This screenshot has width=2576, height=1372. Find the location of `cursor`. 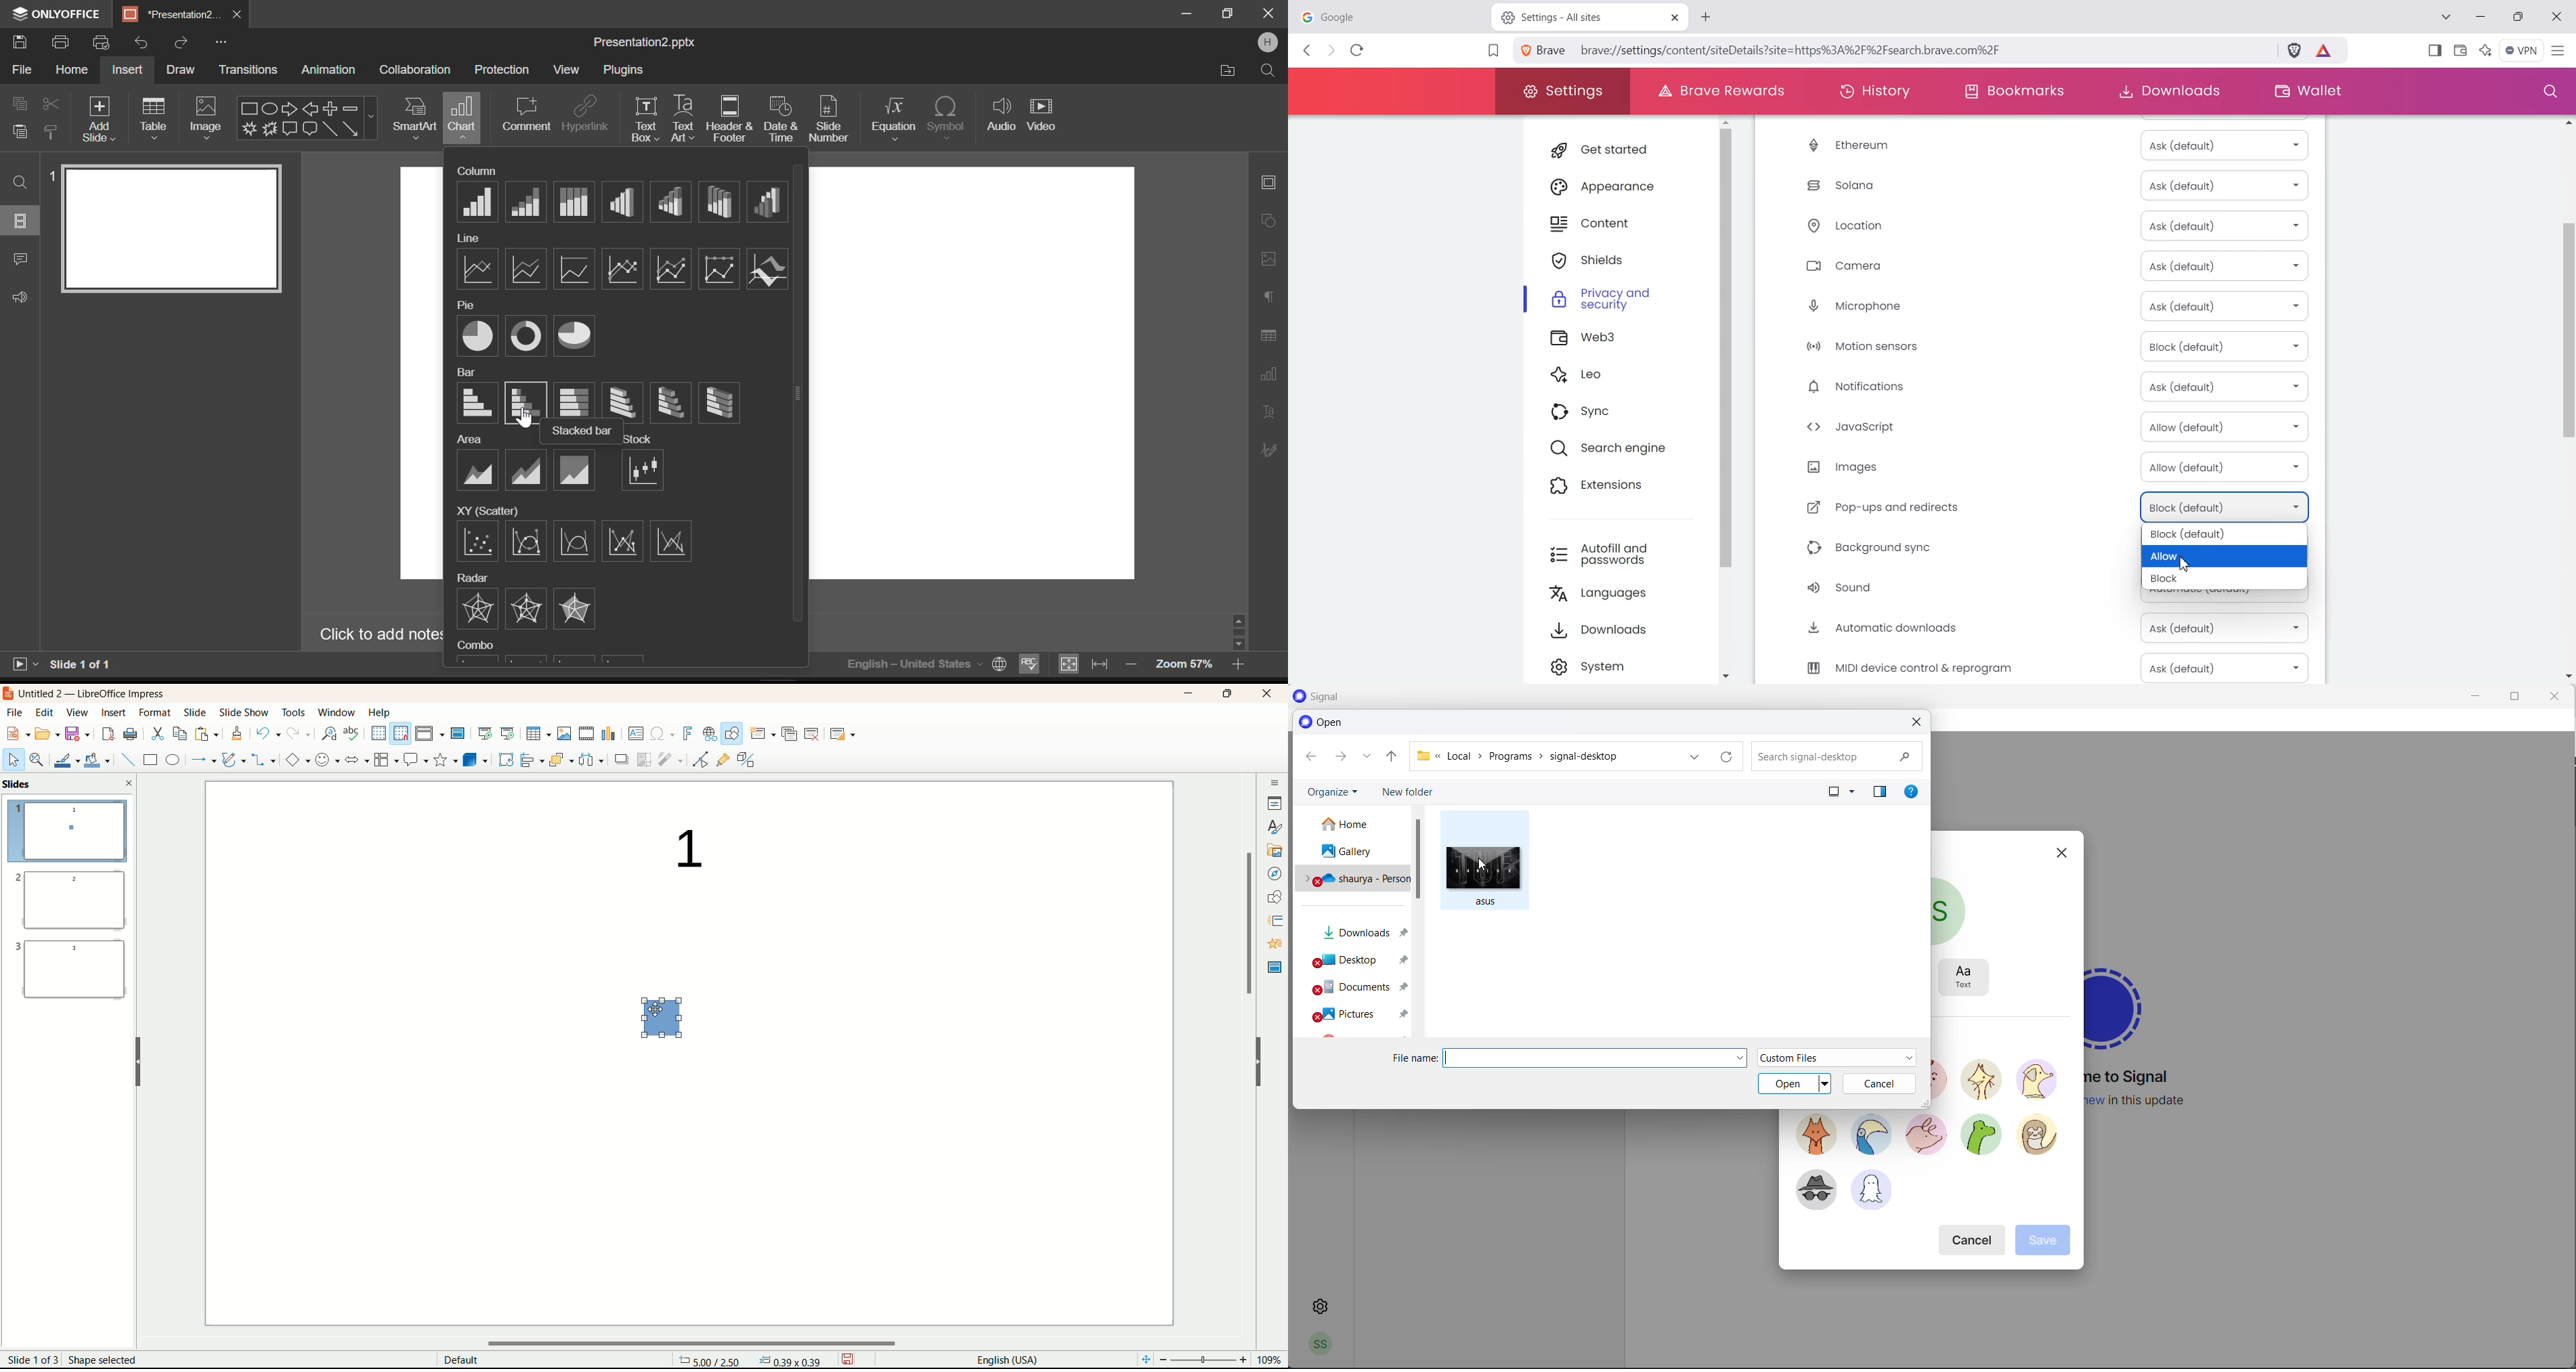

cursor is located at coordinates (657, 1003).